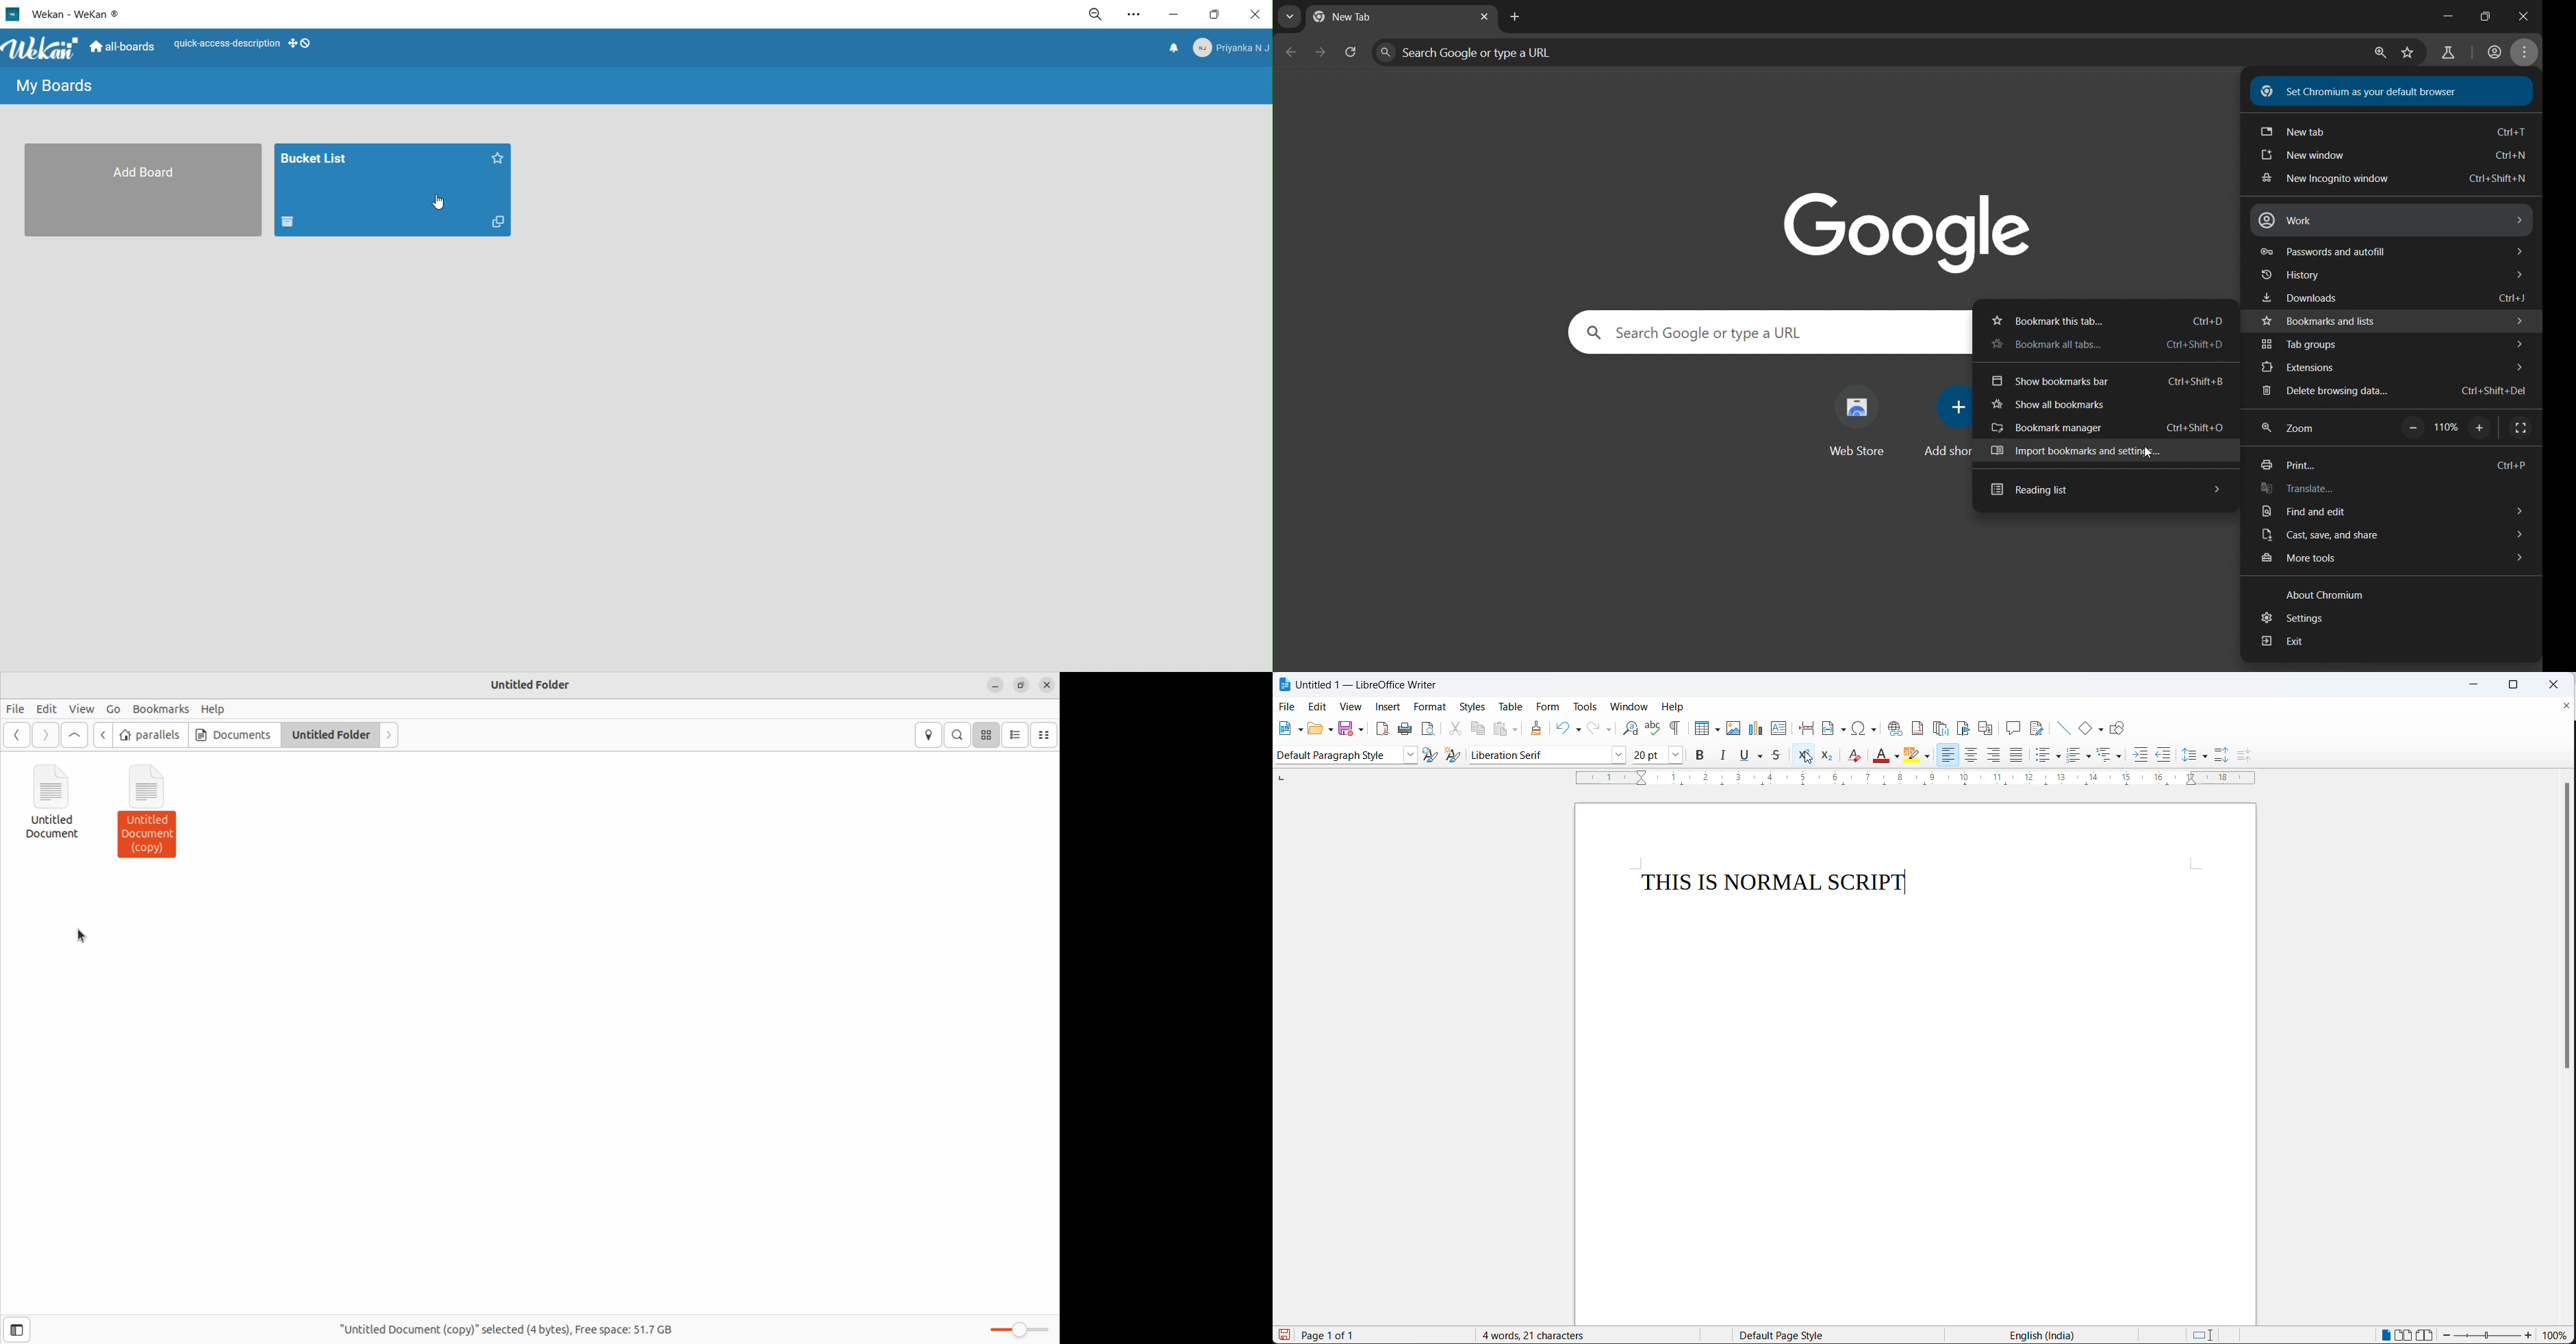 The width and height of the screenshot is (2576, 1344). I want to click on tab groups , so click(2392, 345).